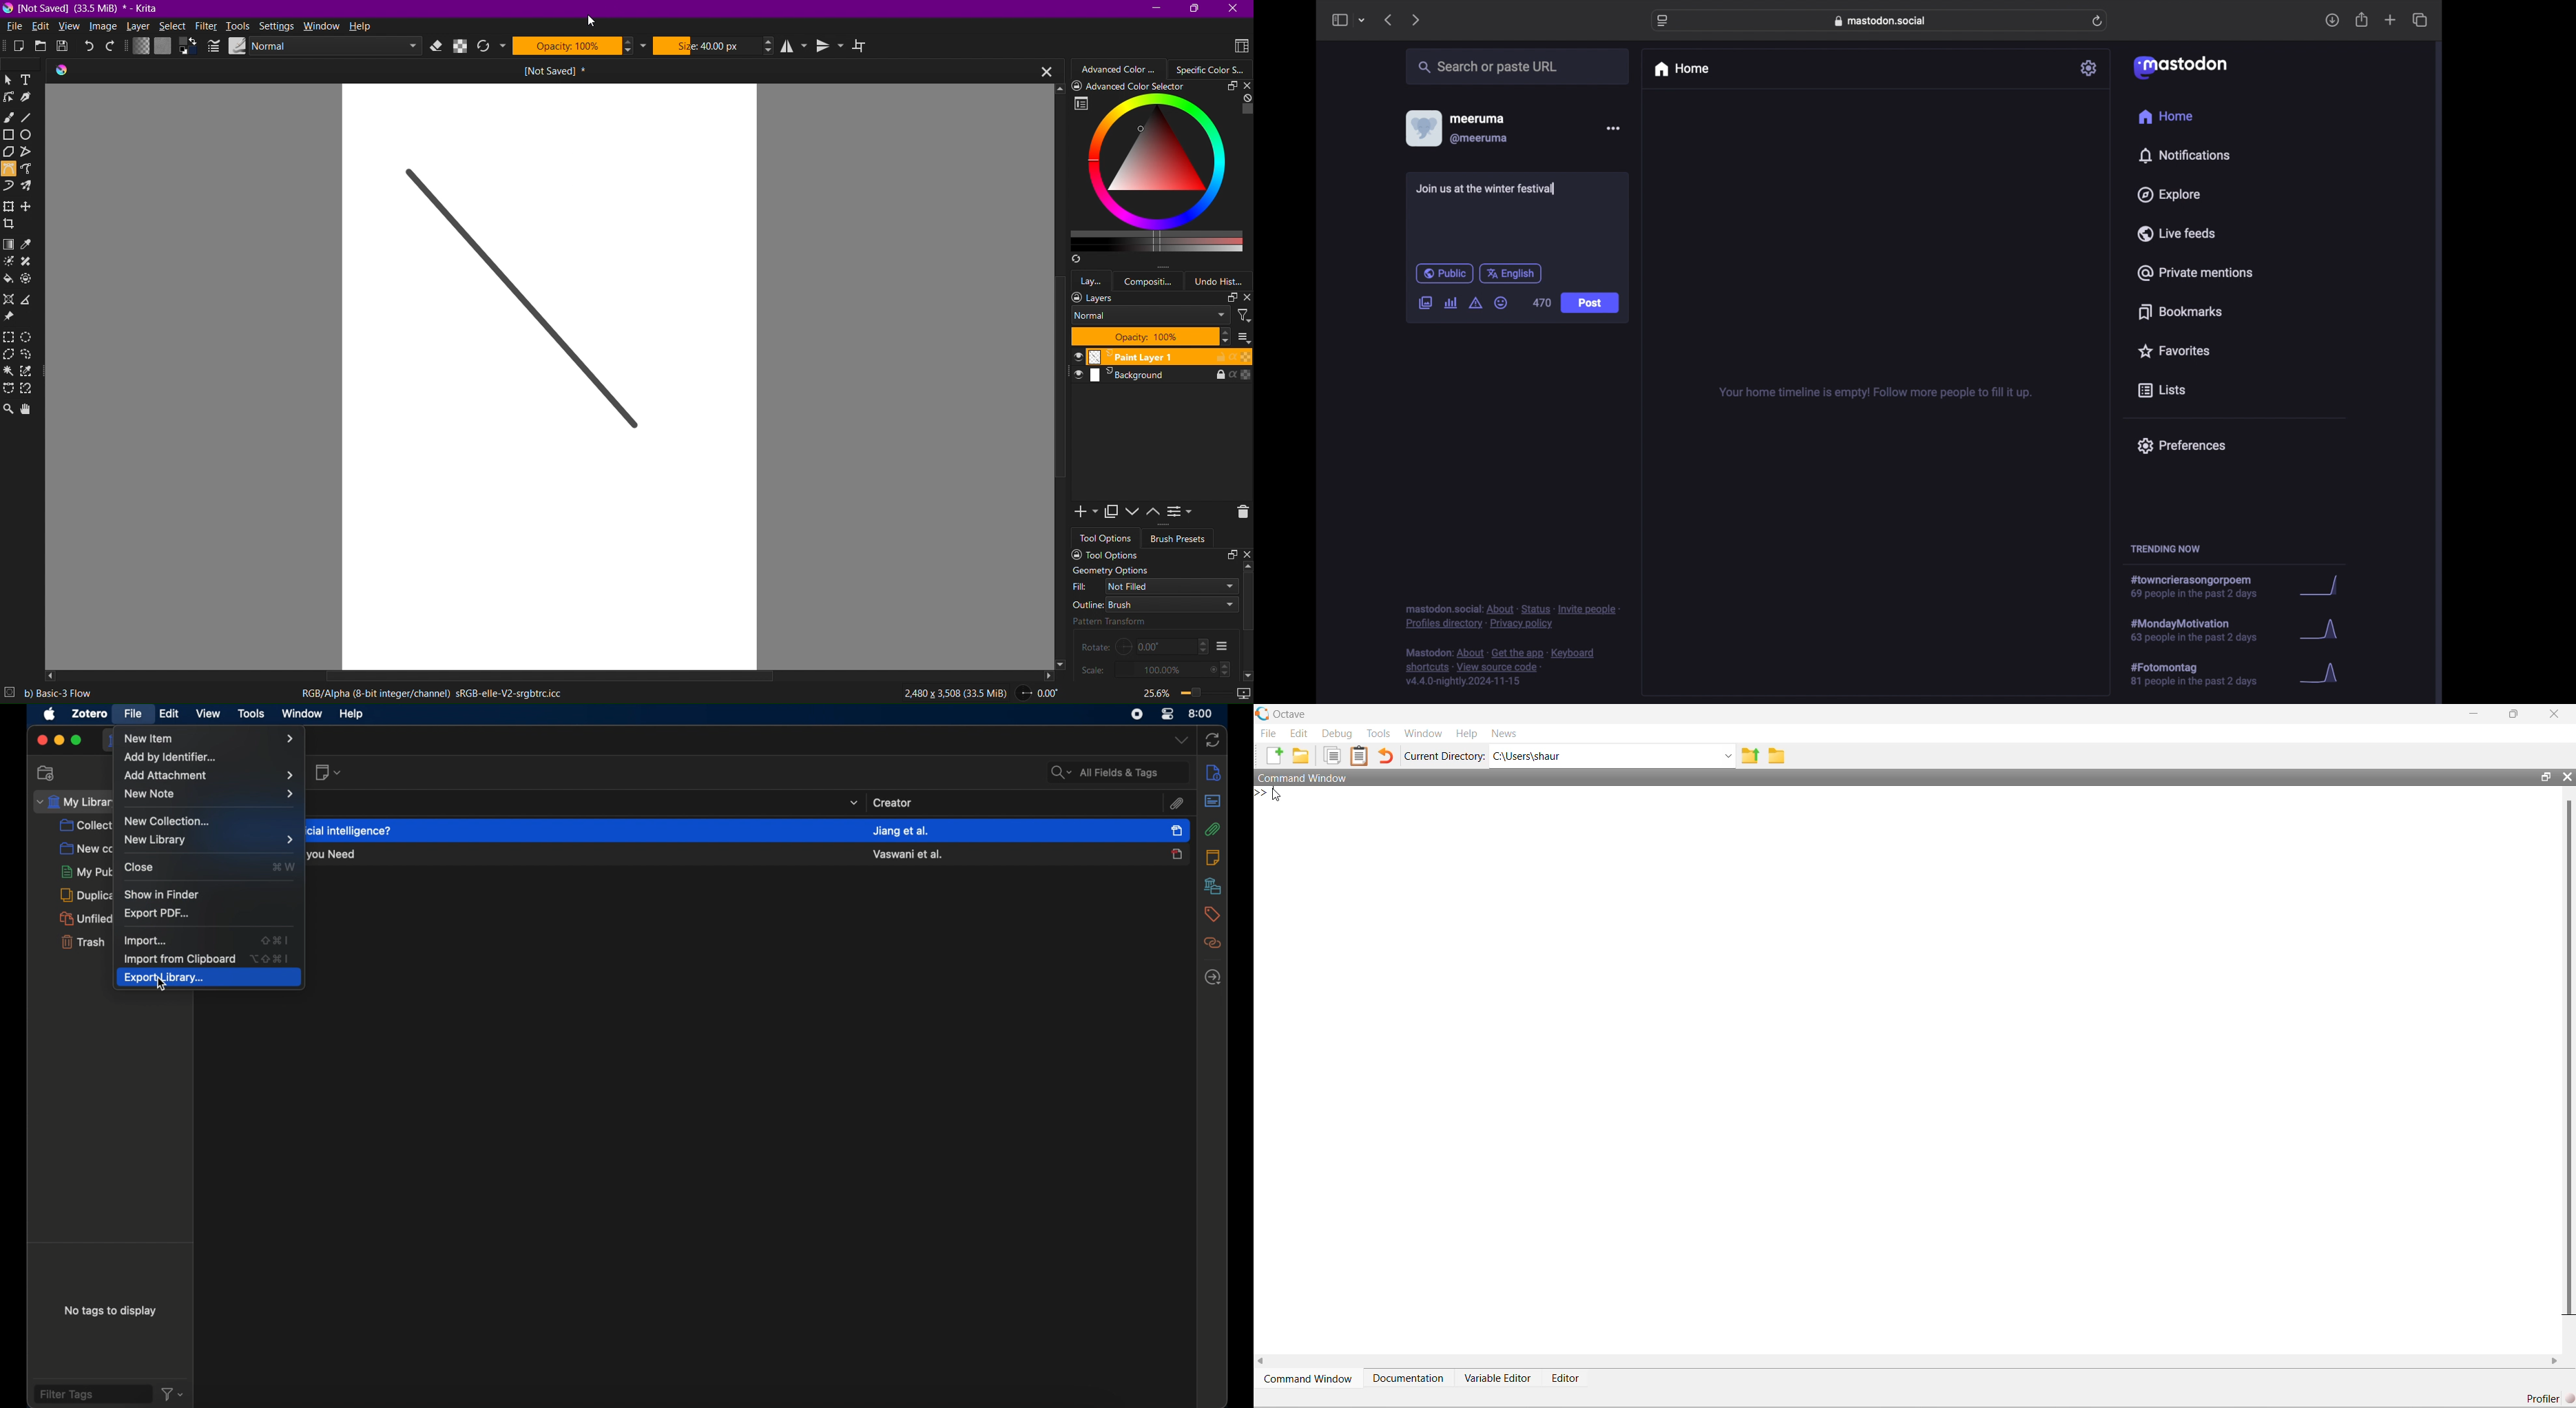  What do you see at coordinates (208, 775) in the screenshot?
I see `add attachment menu` at bounding box center [208, 775].